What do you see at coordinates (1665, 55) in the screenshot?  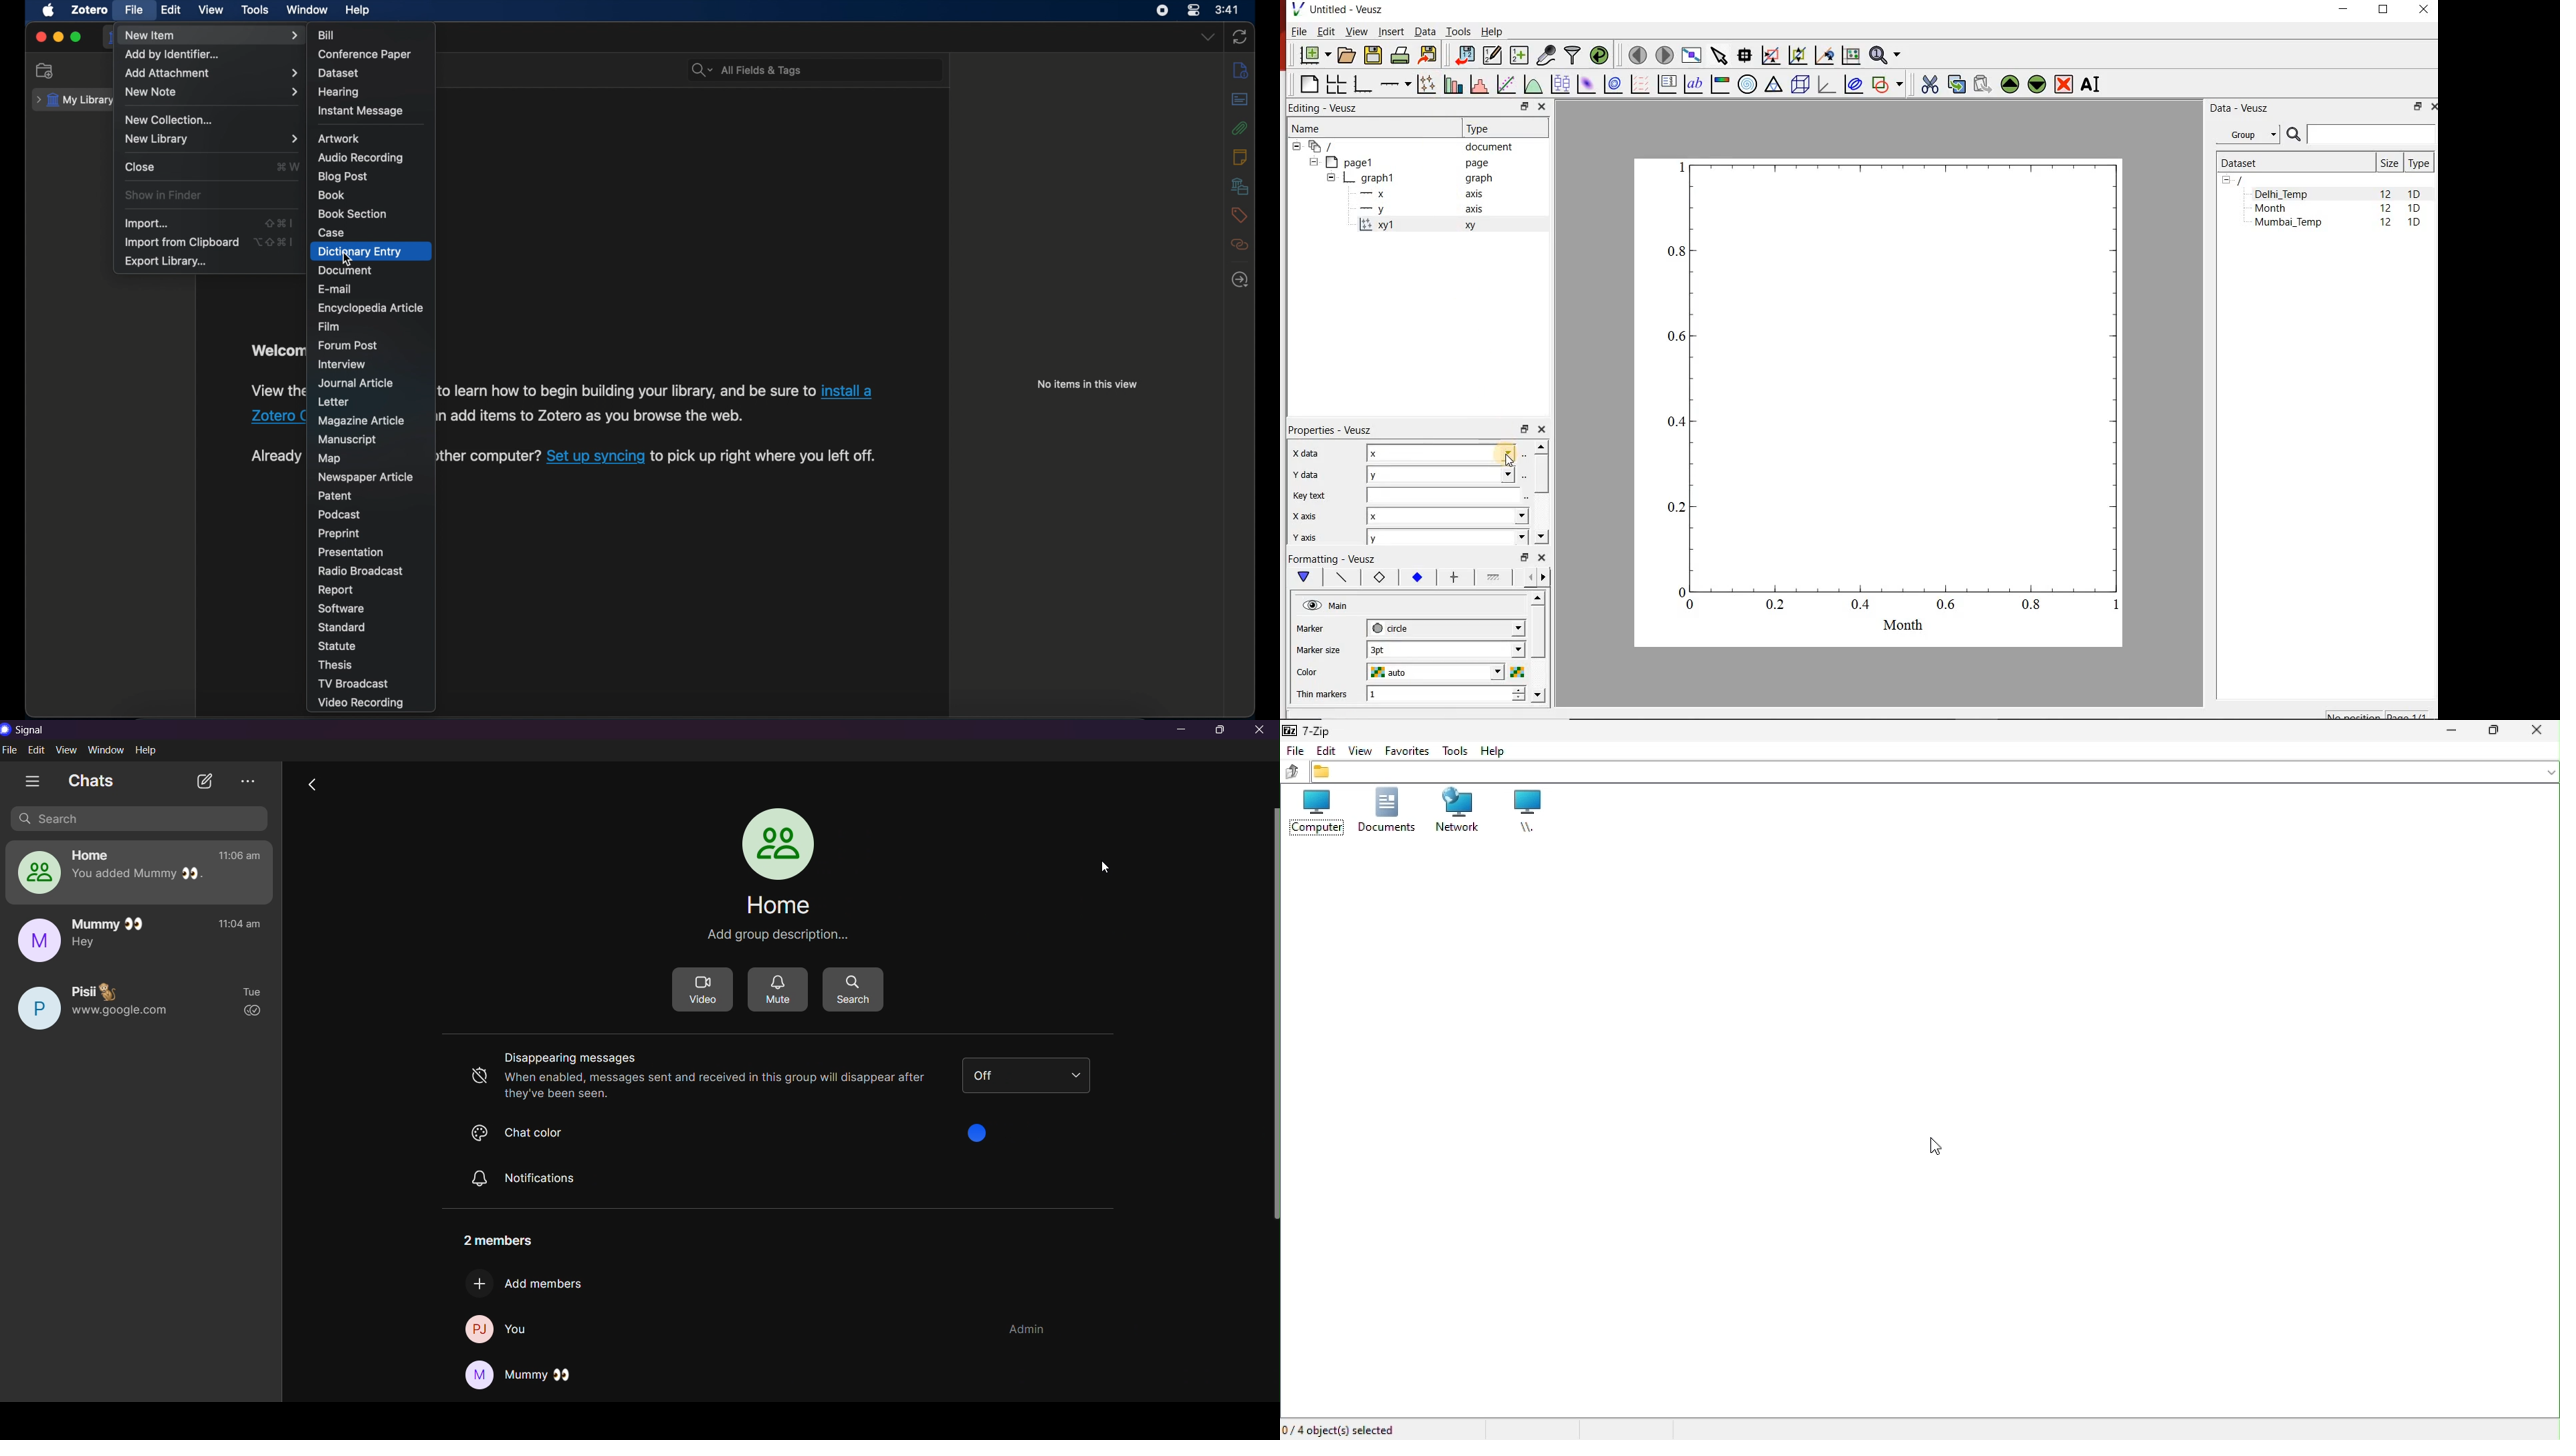 I see `move to the next page` at bounding box center [1665, 55].